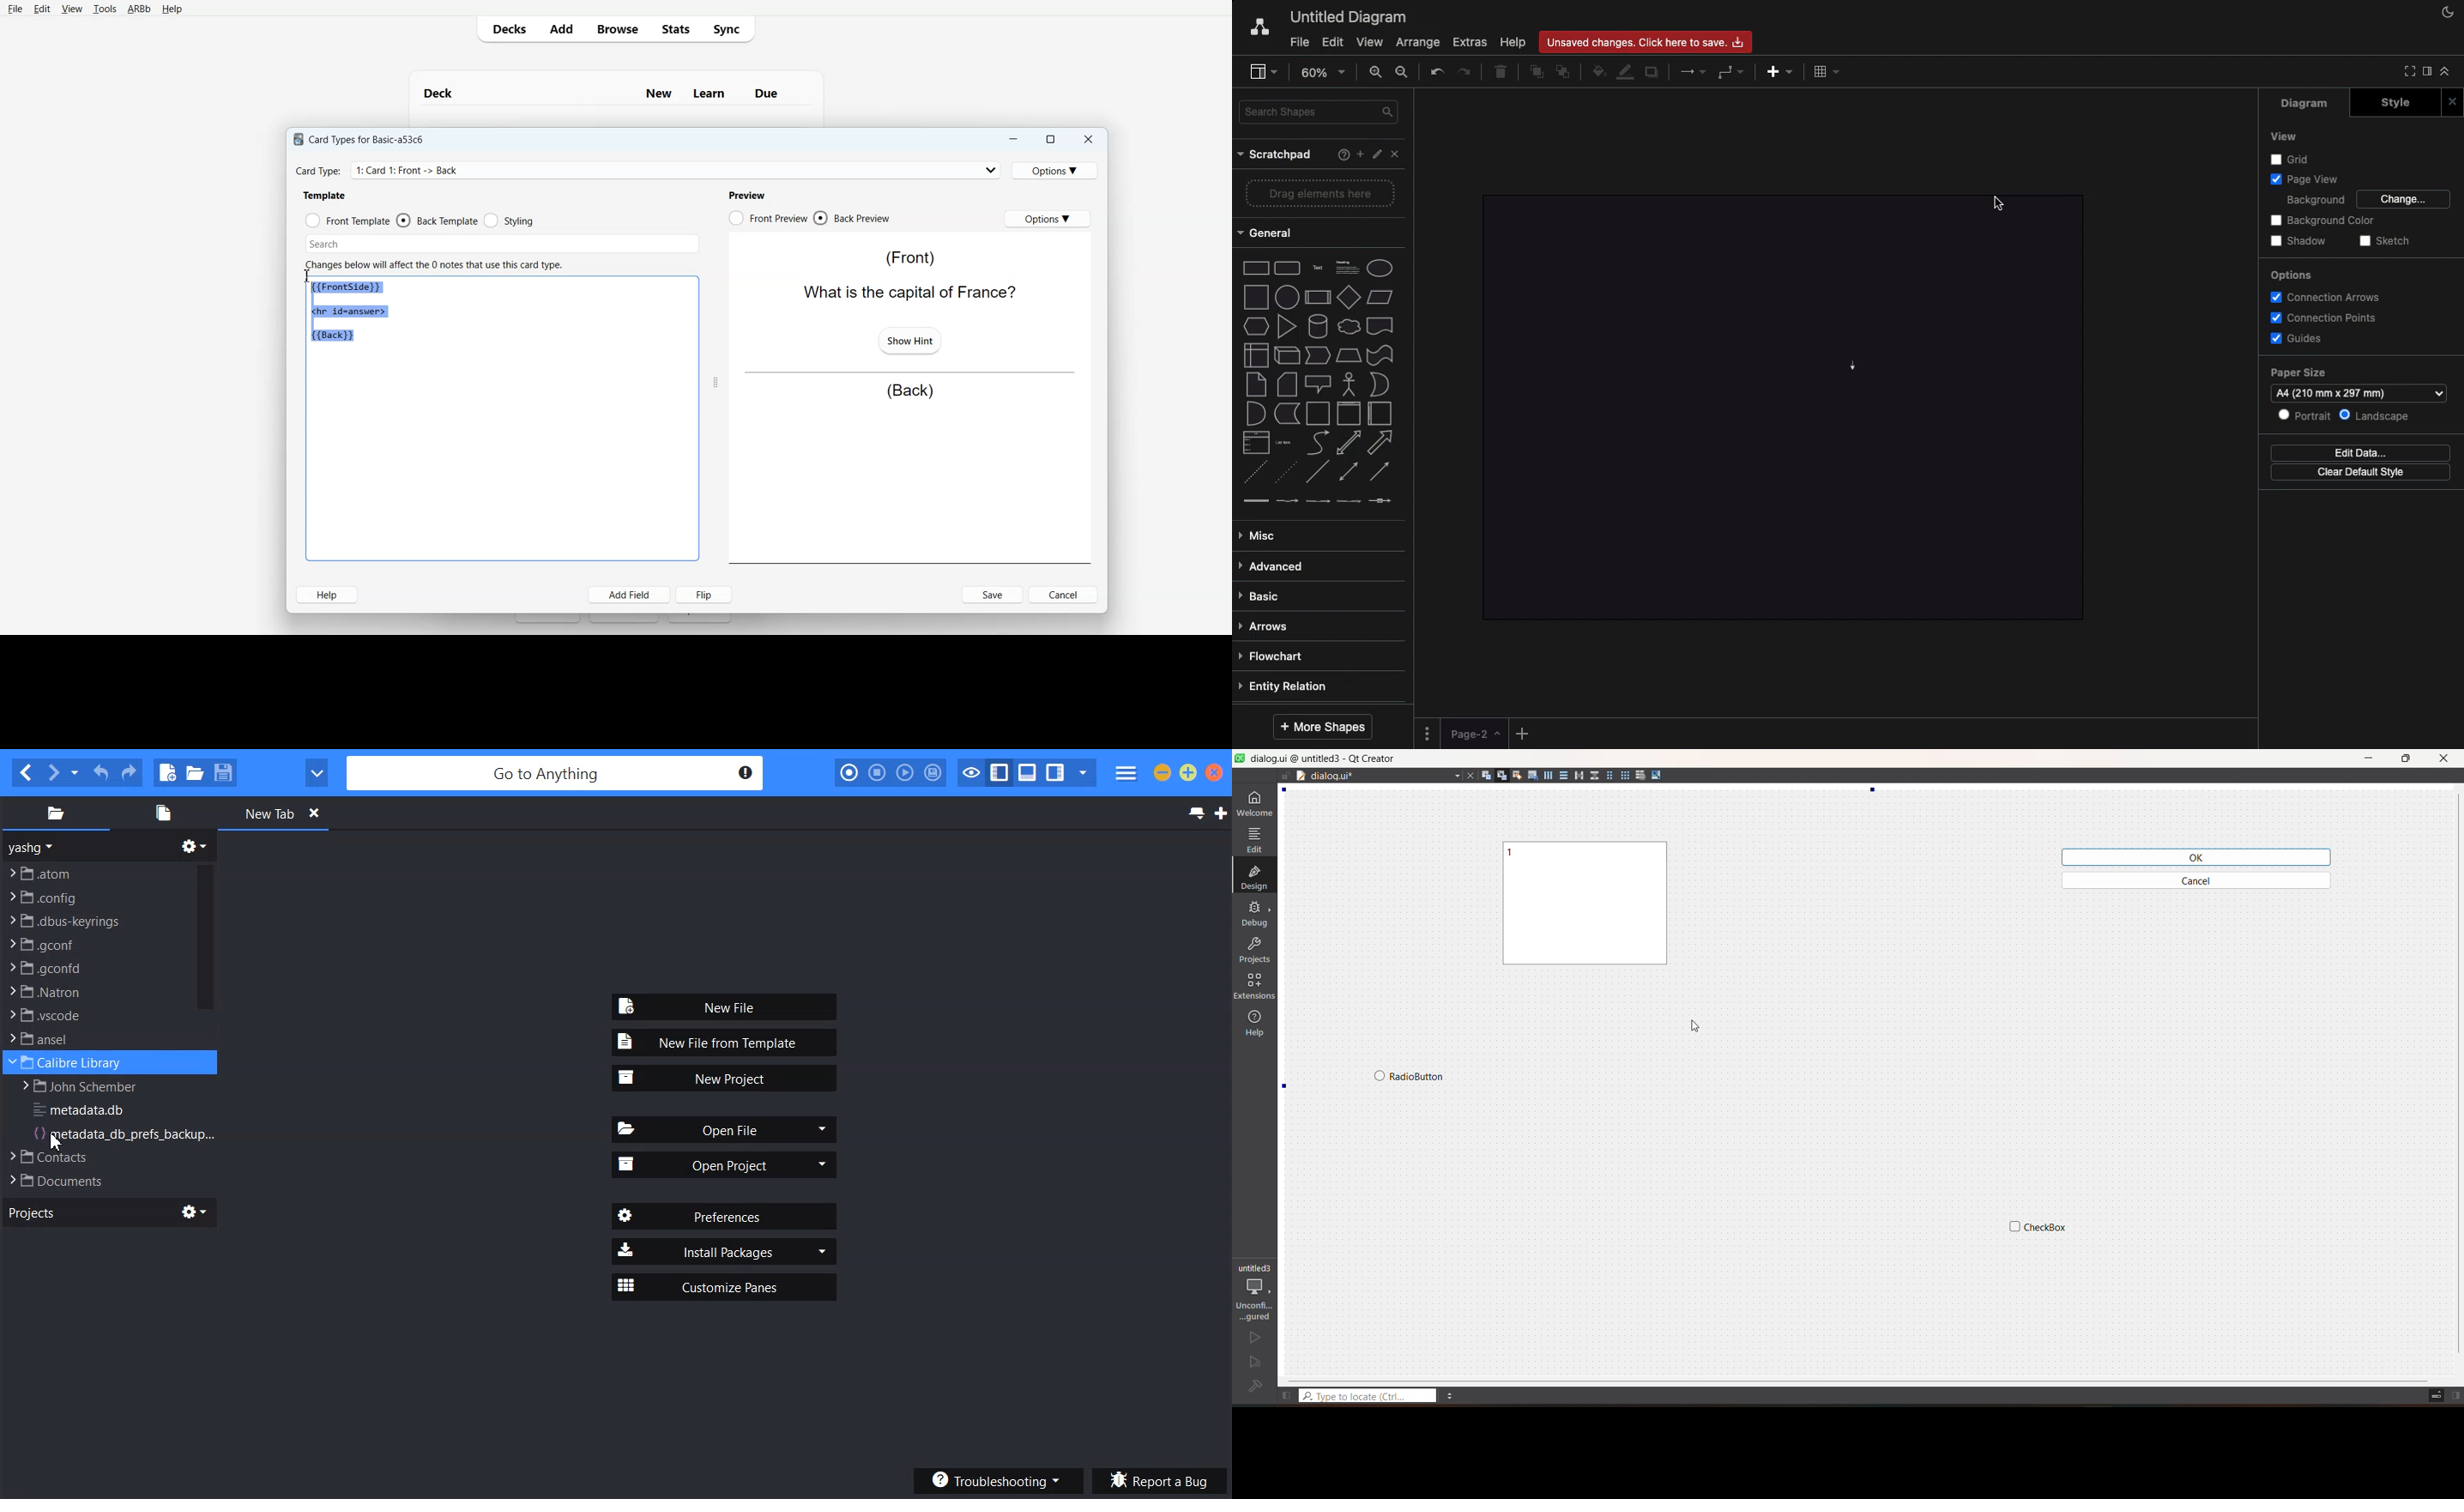 This screenshot has height=1512, width=2464. I want to click on Template, so click(325, 195).